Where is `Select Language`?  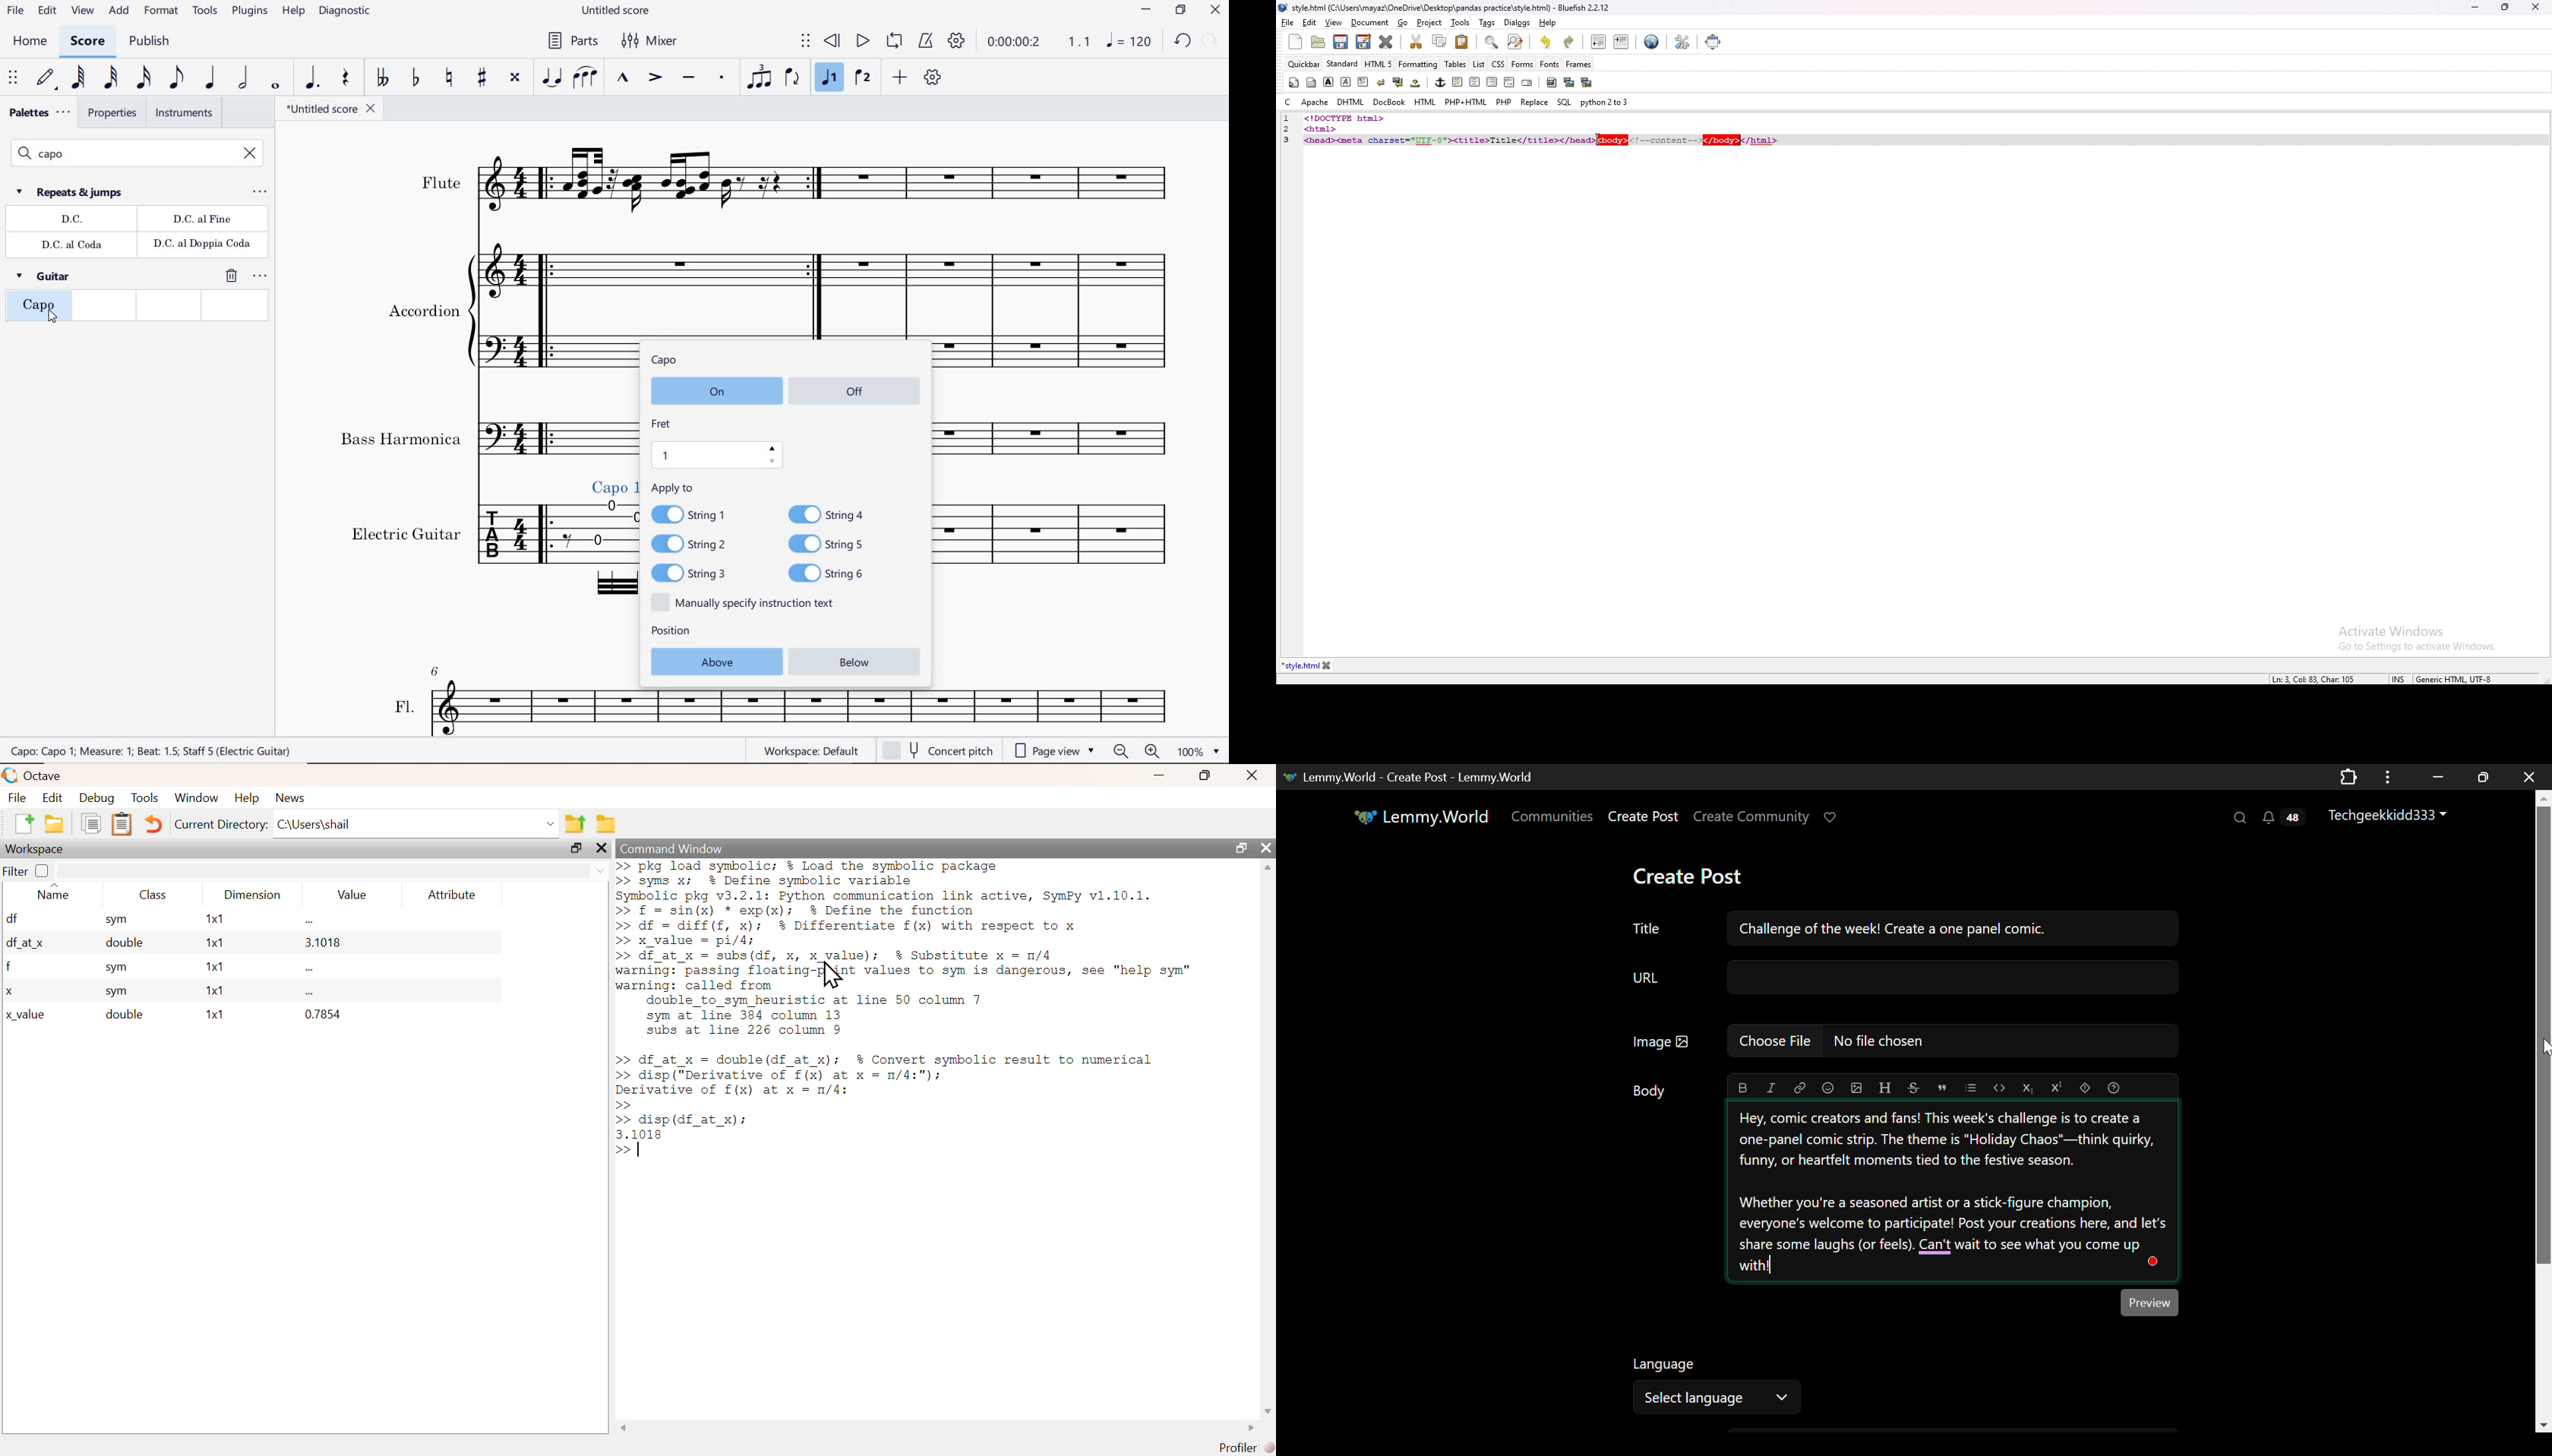 Select Language is located at coordinates (1716, 1398).